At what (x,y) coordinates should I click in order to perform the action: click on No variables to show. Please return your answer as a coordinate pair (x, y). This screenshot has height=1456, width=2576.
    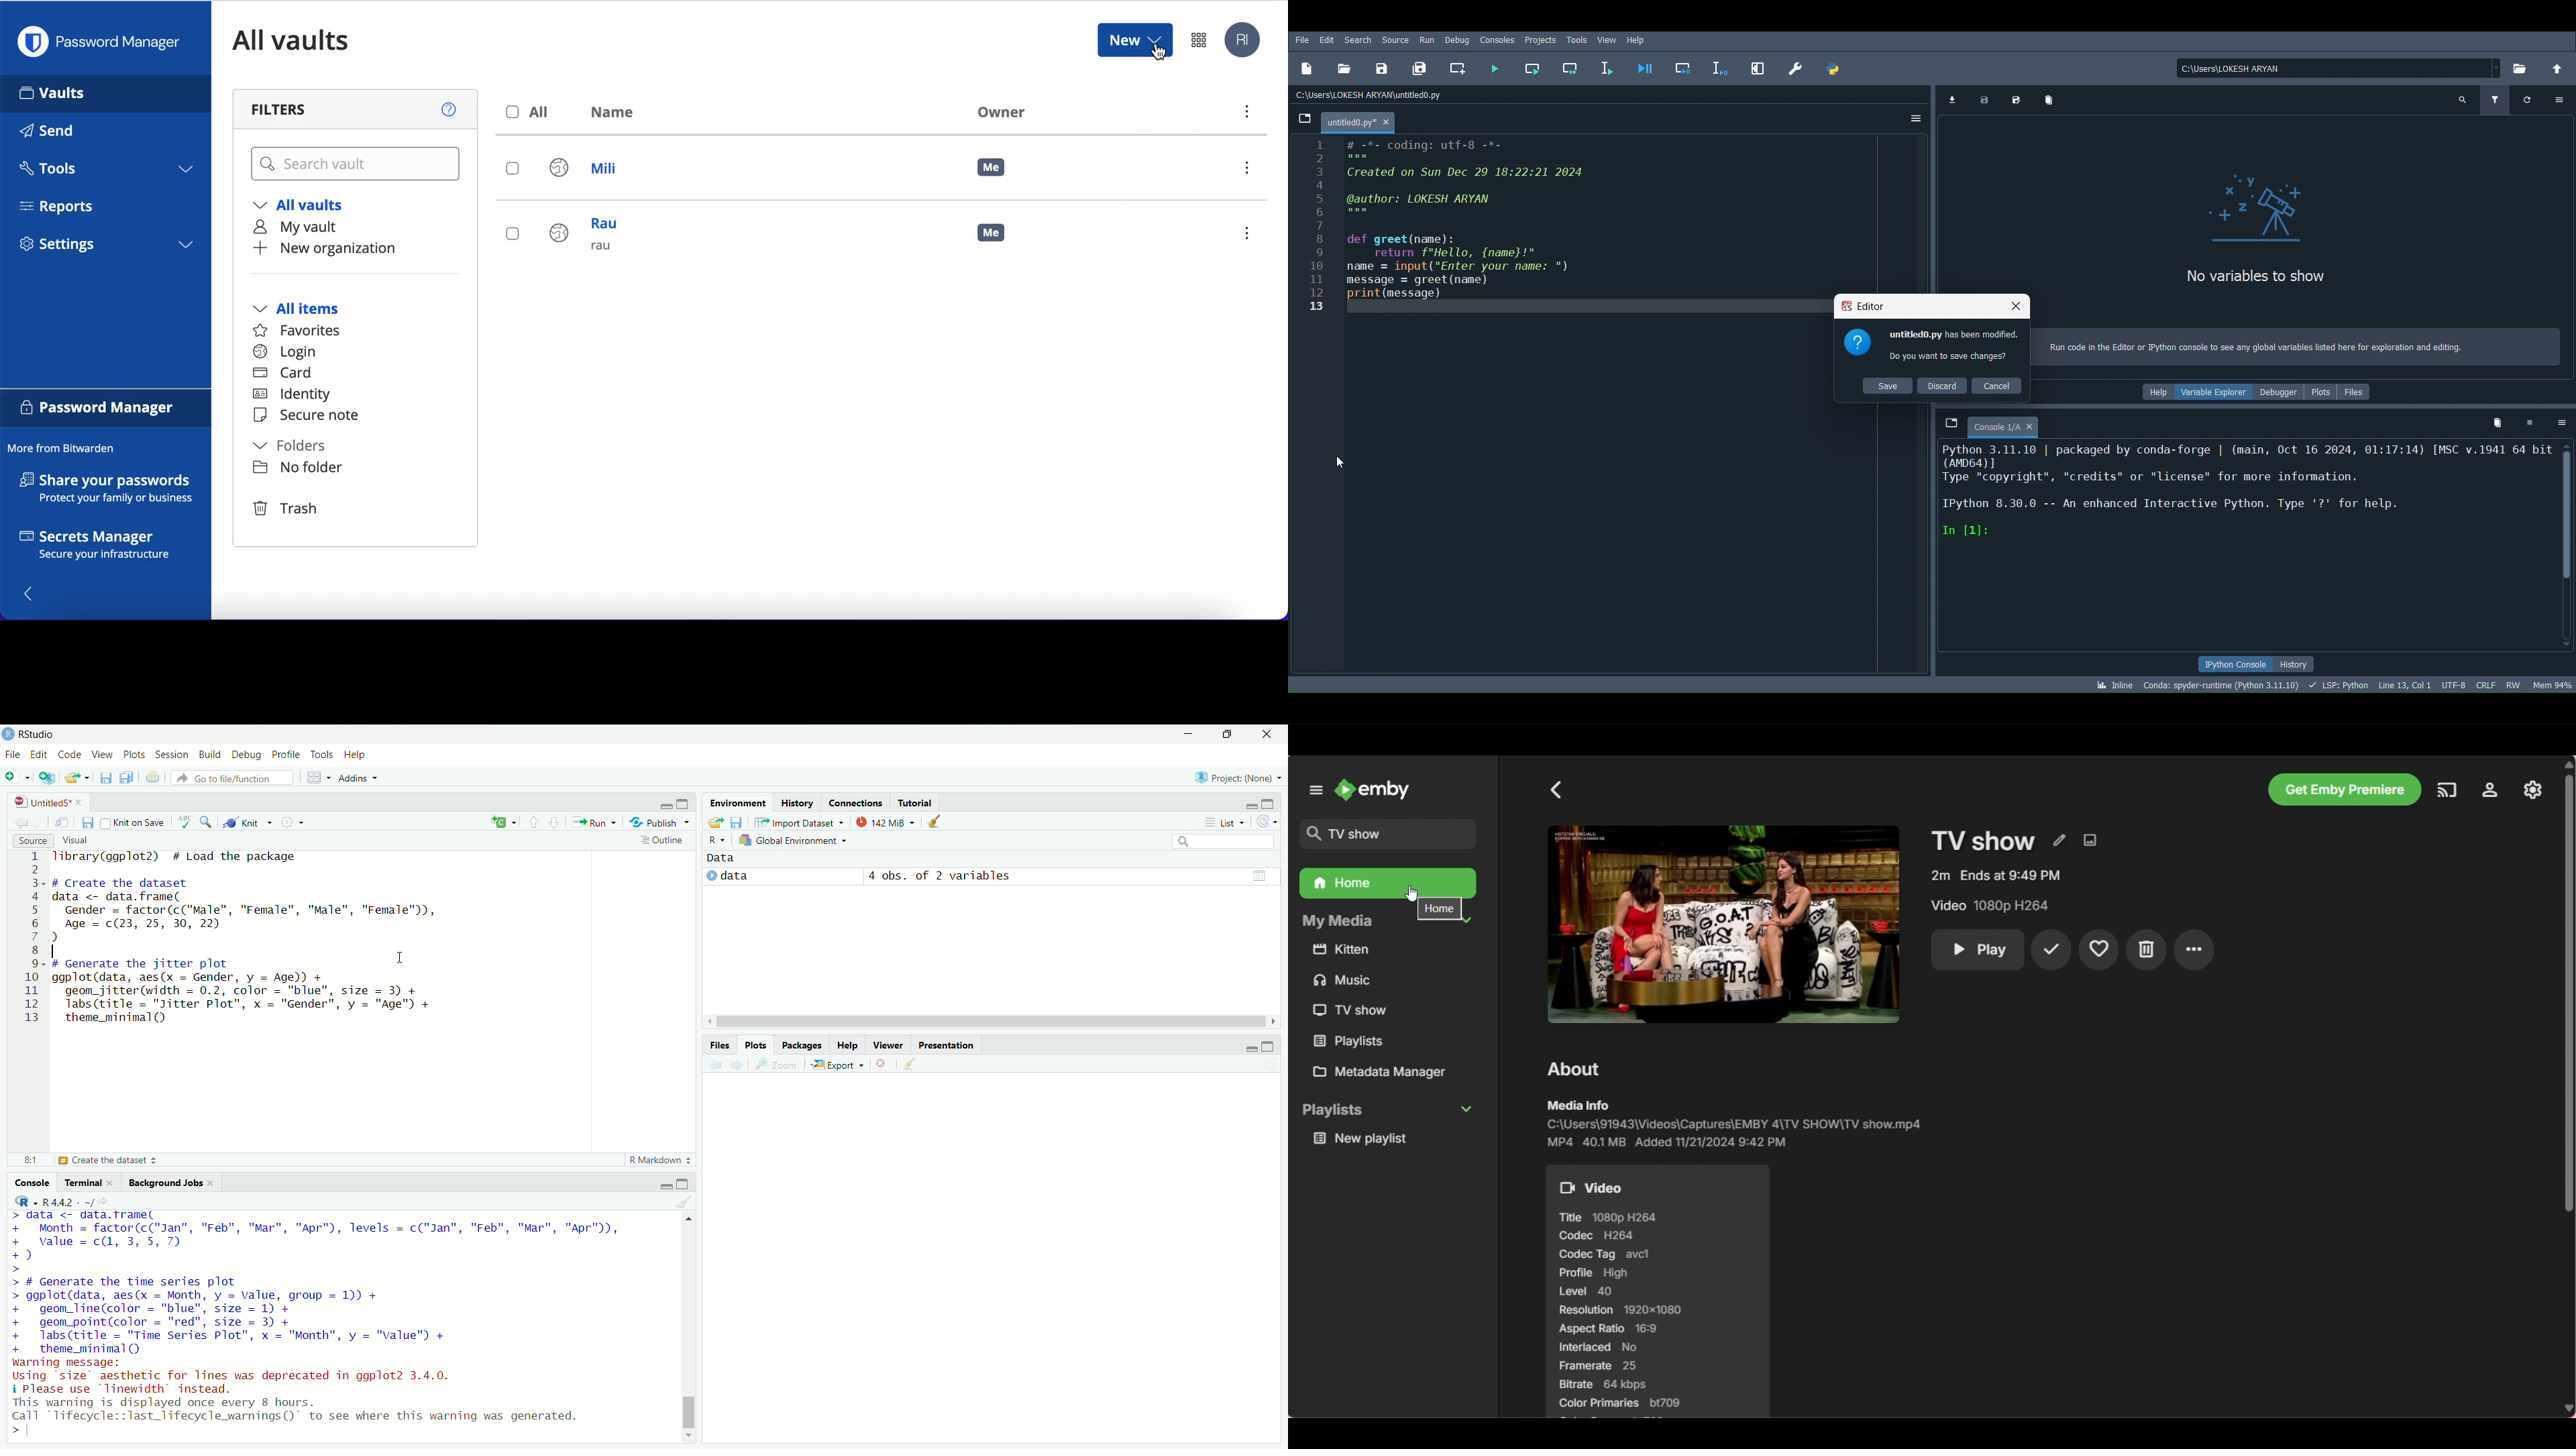
    Looking at the image, I should click on (2228, 277).